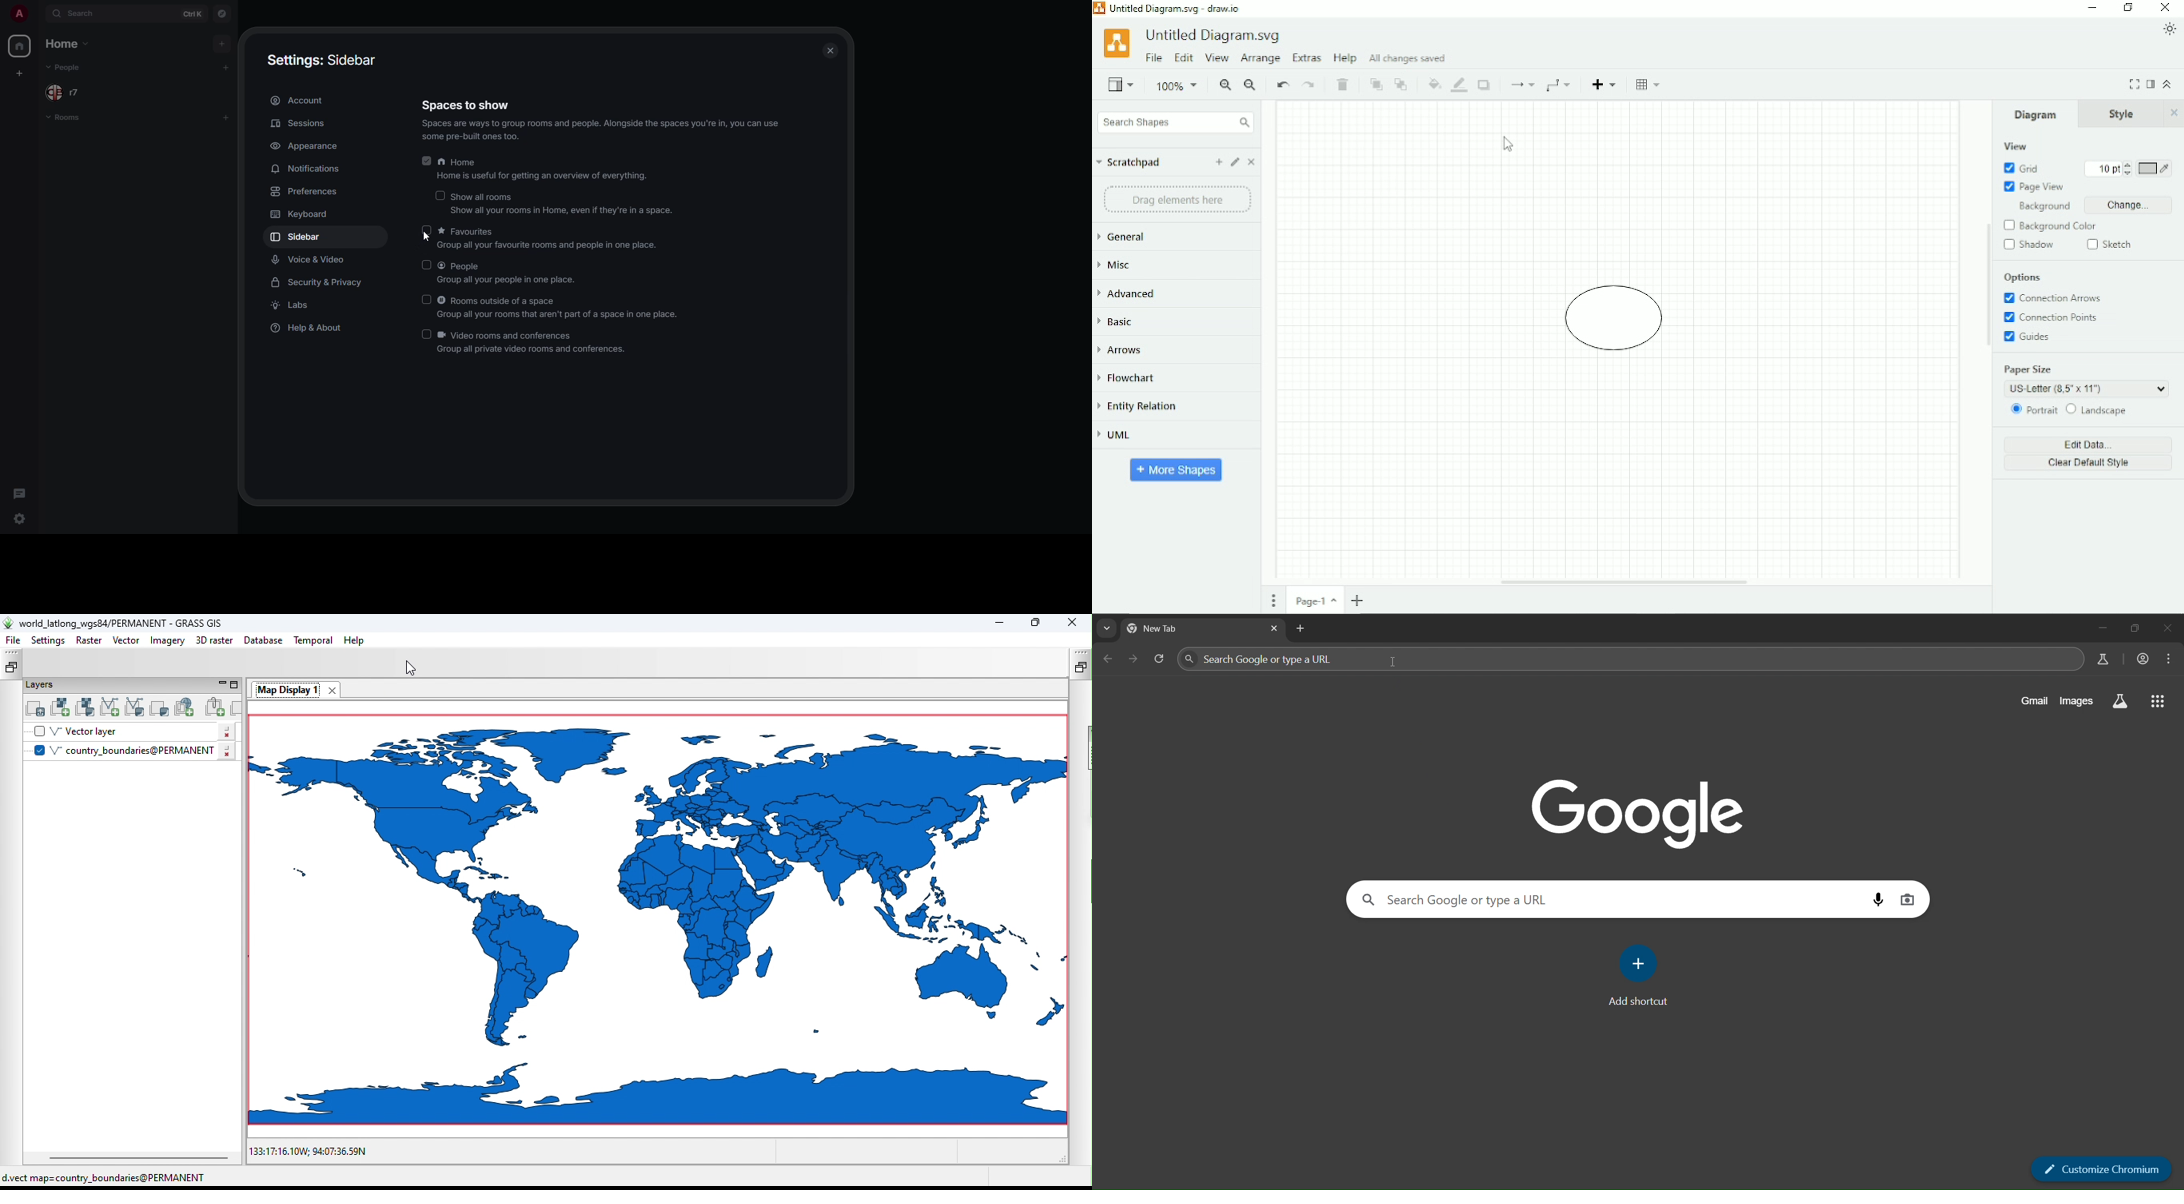 The width and height of the screenshot is (2184, 1204). I want to click on Shadow, so click(2030, 245).